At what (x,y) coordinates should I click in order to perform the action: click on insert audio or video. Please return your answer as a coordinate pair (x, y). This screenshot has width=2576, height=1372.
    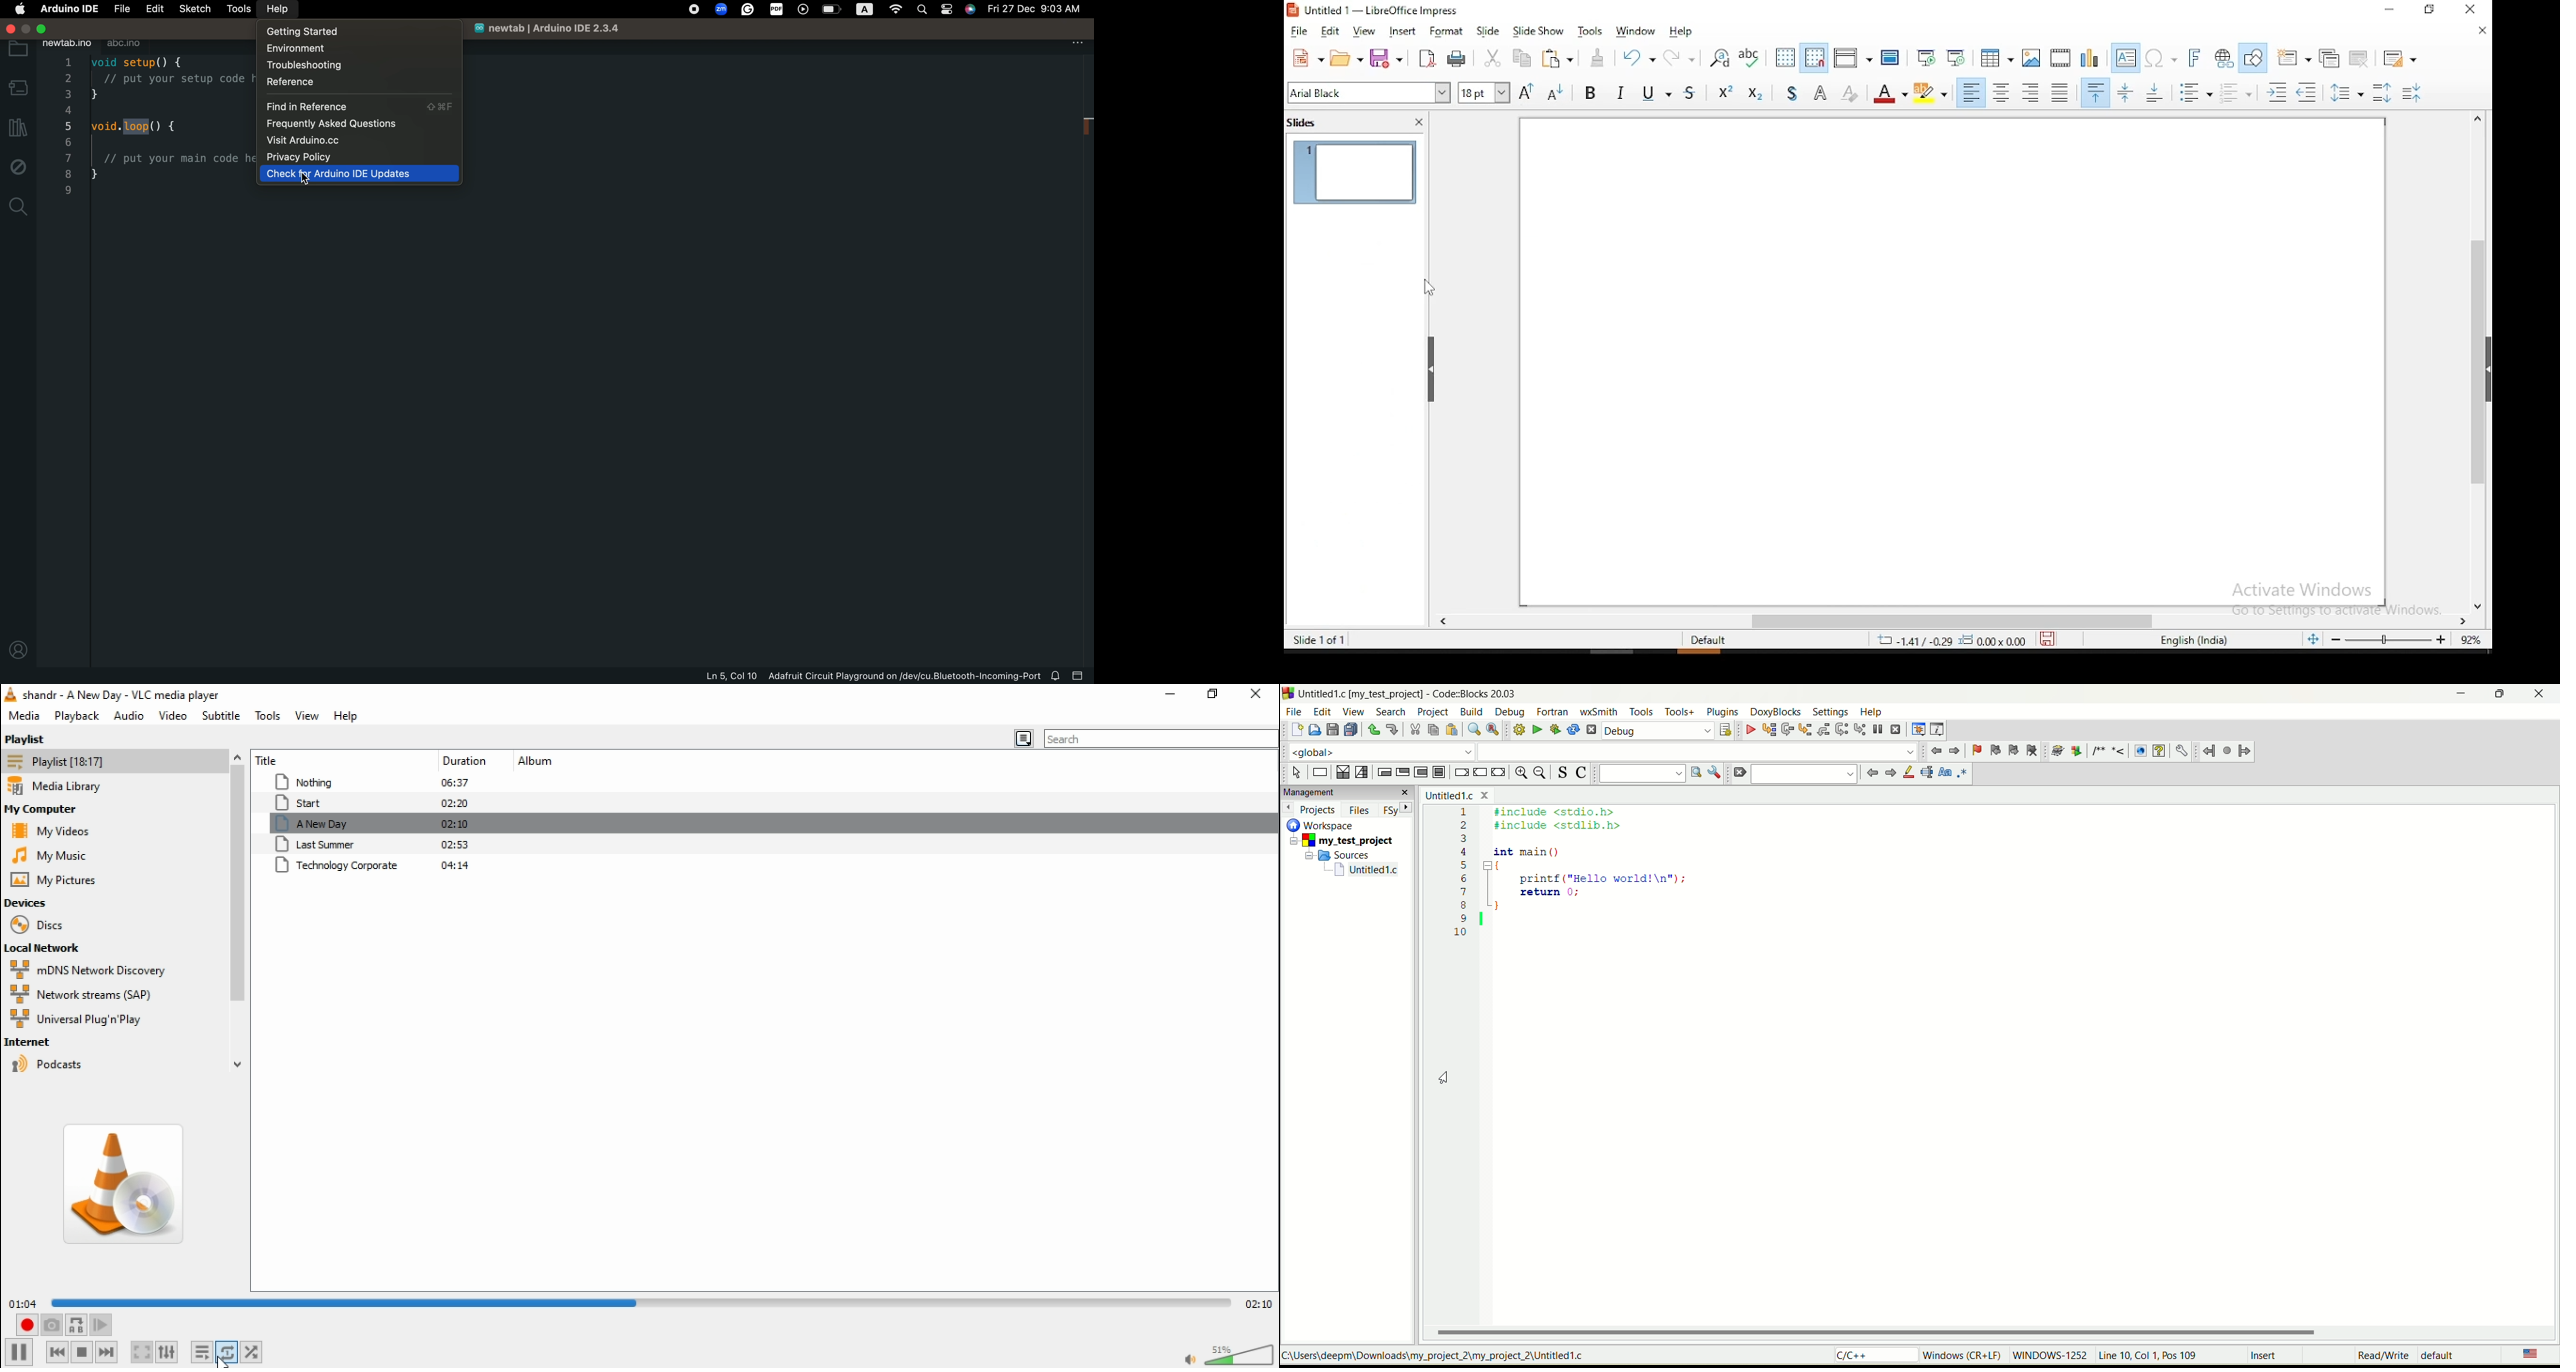
    Looking at the image, I should click on (2060, 58).